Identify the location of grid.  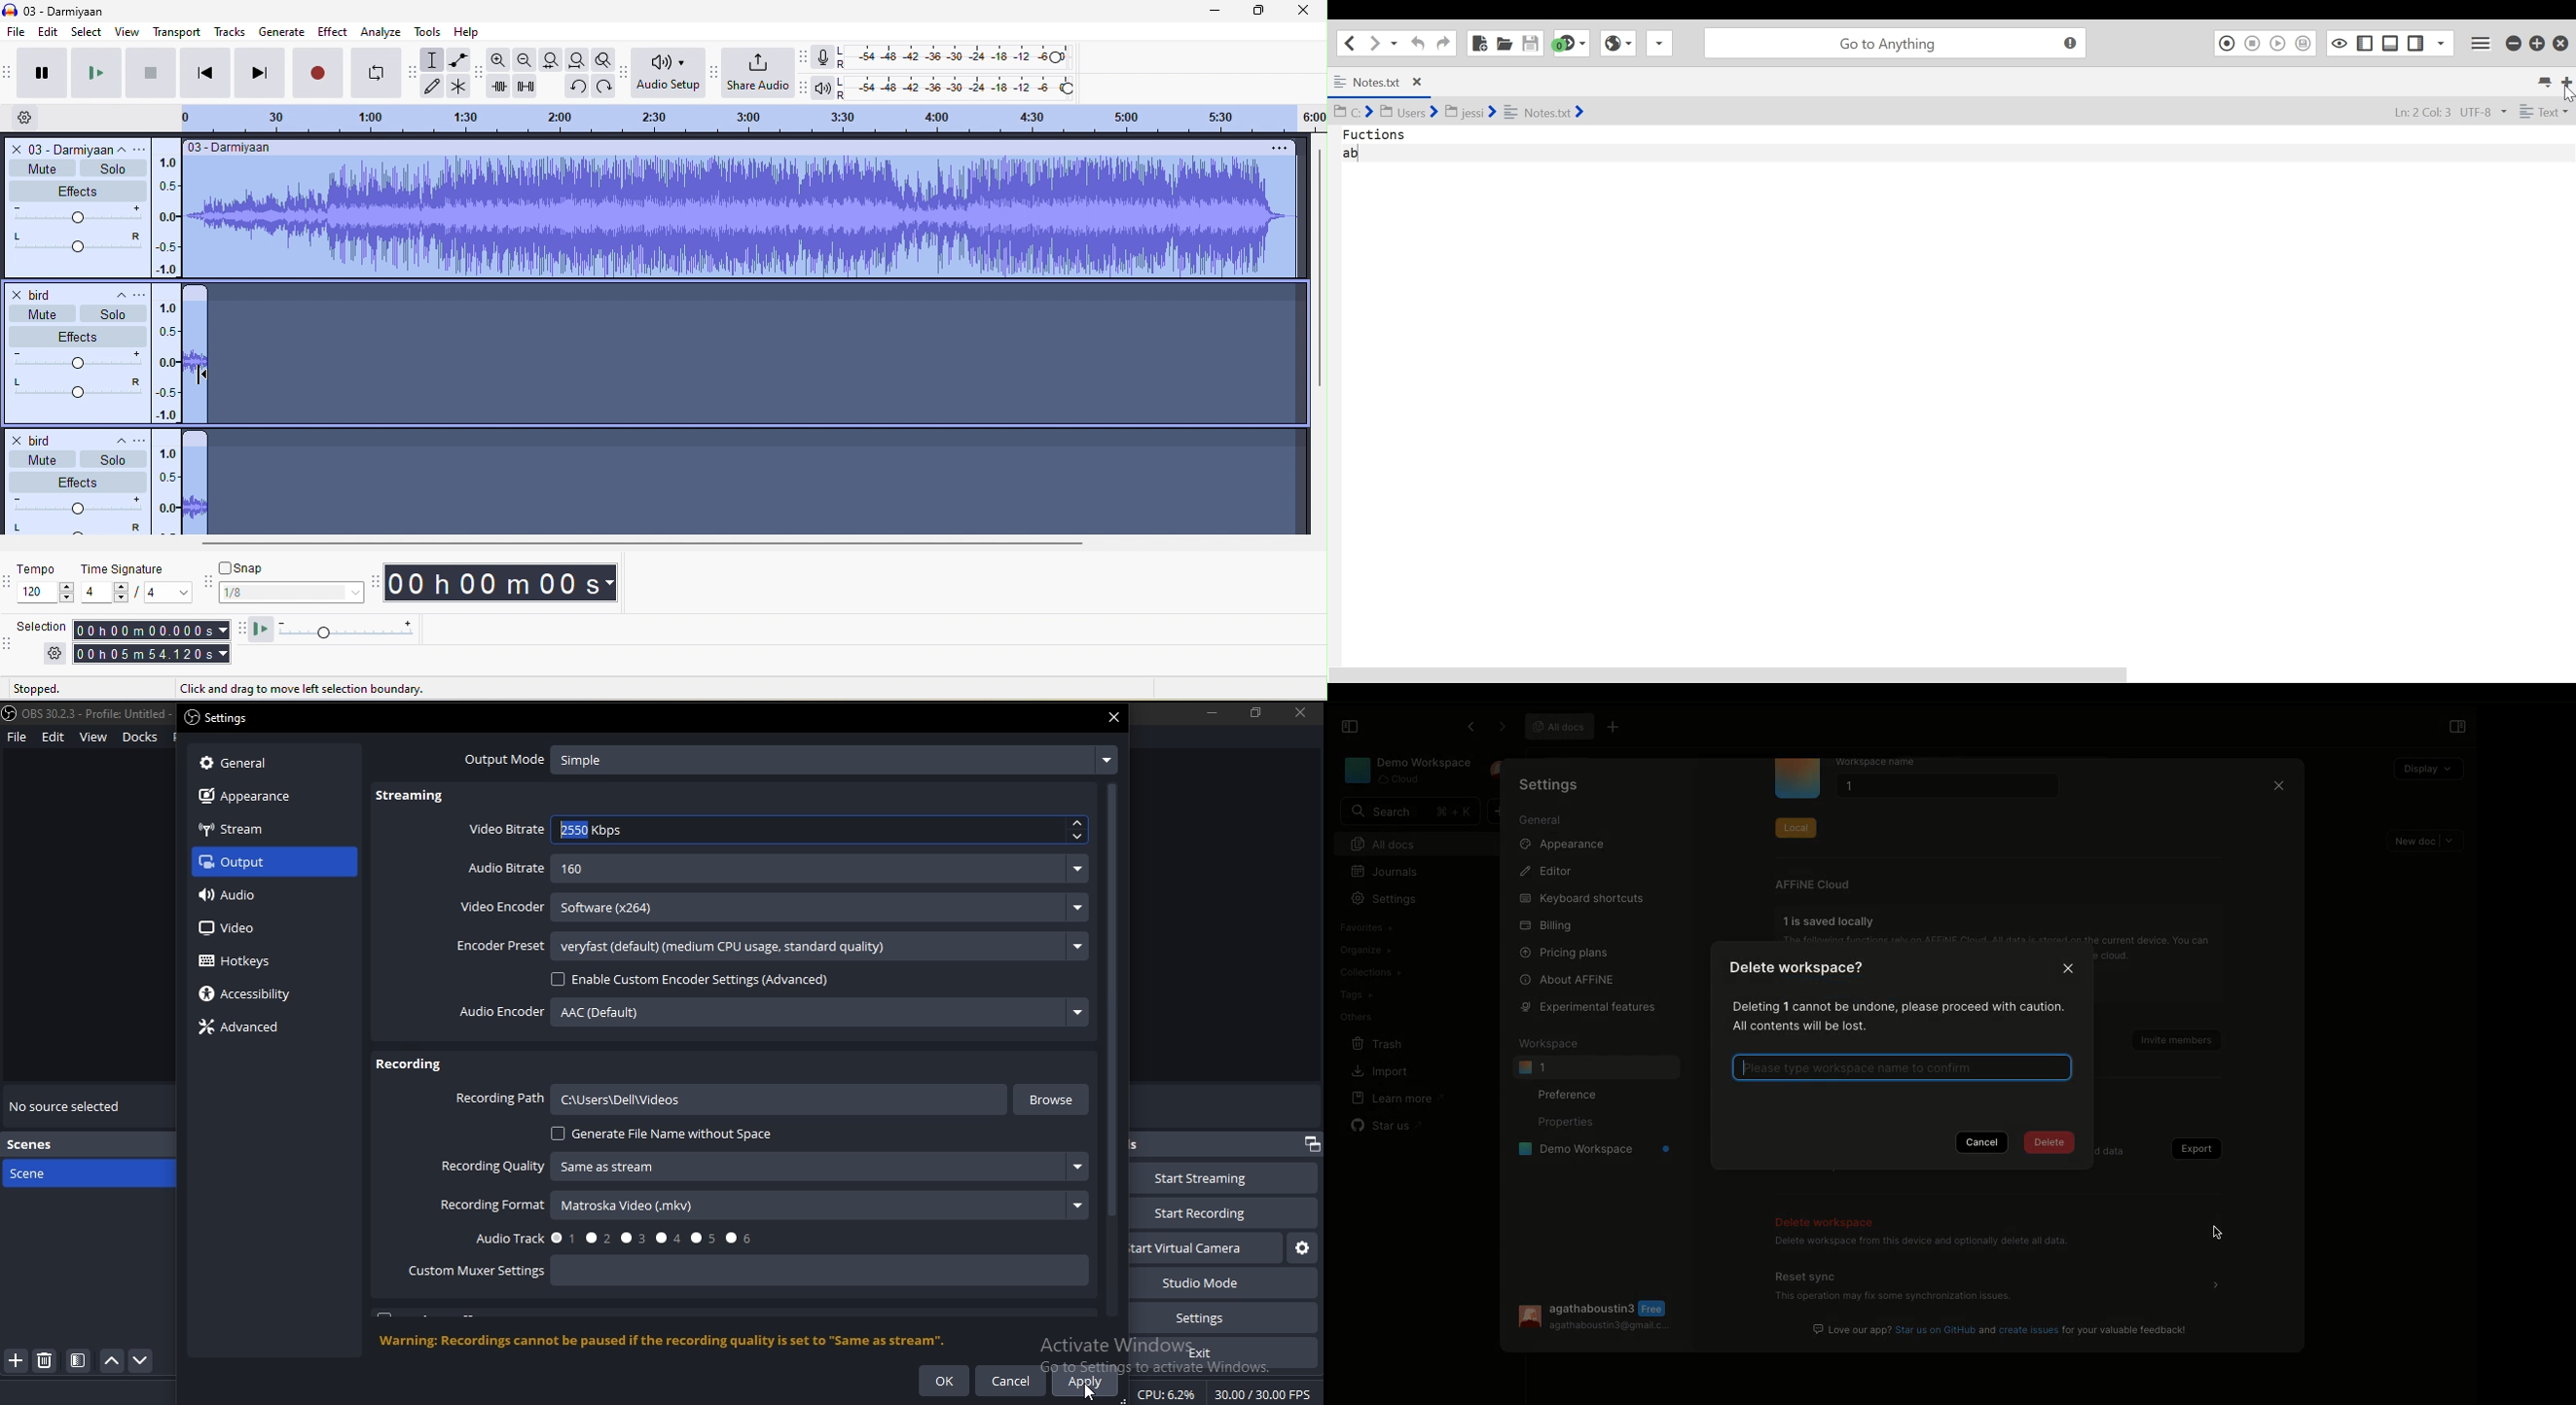
(82, 1360).